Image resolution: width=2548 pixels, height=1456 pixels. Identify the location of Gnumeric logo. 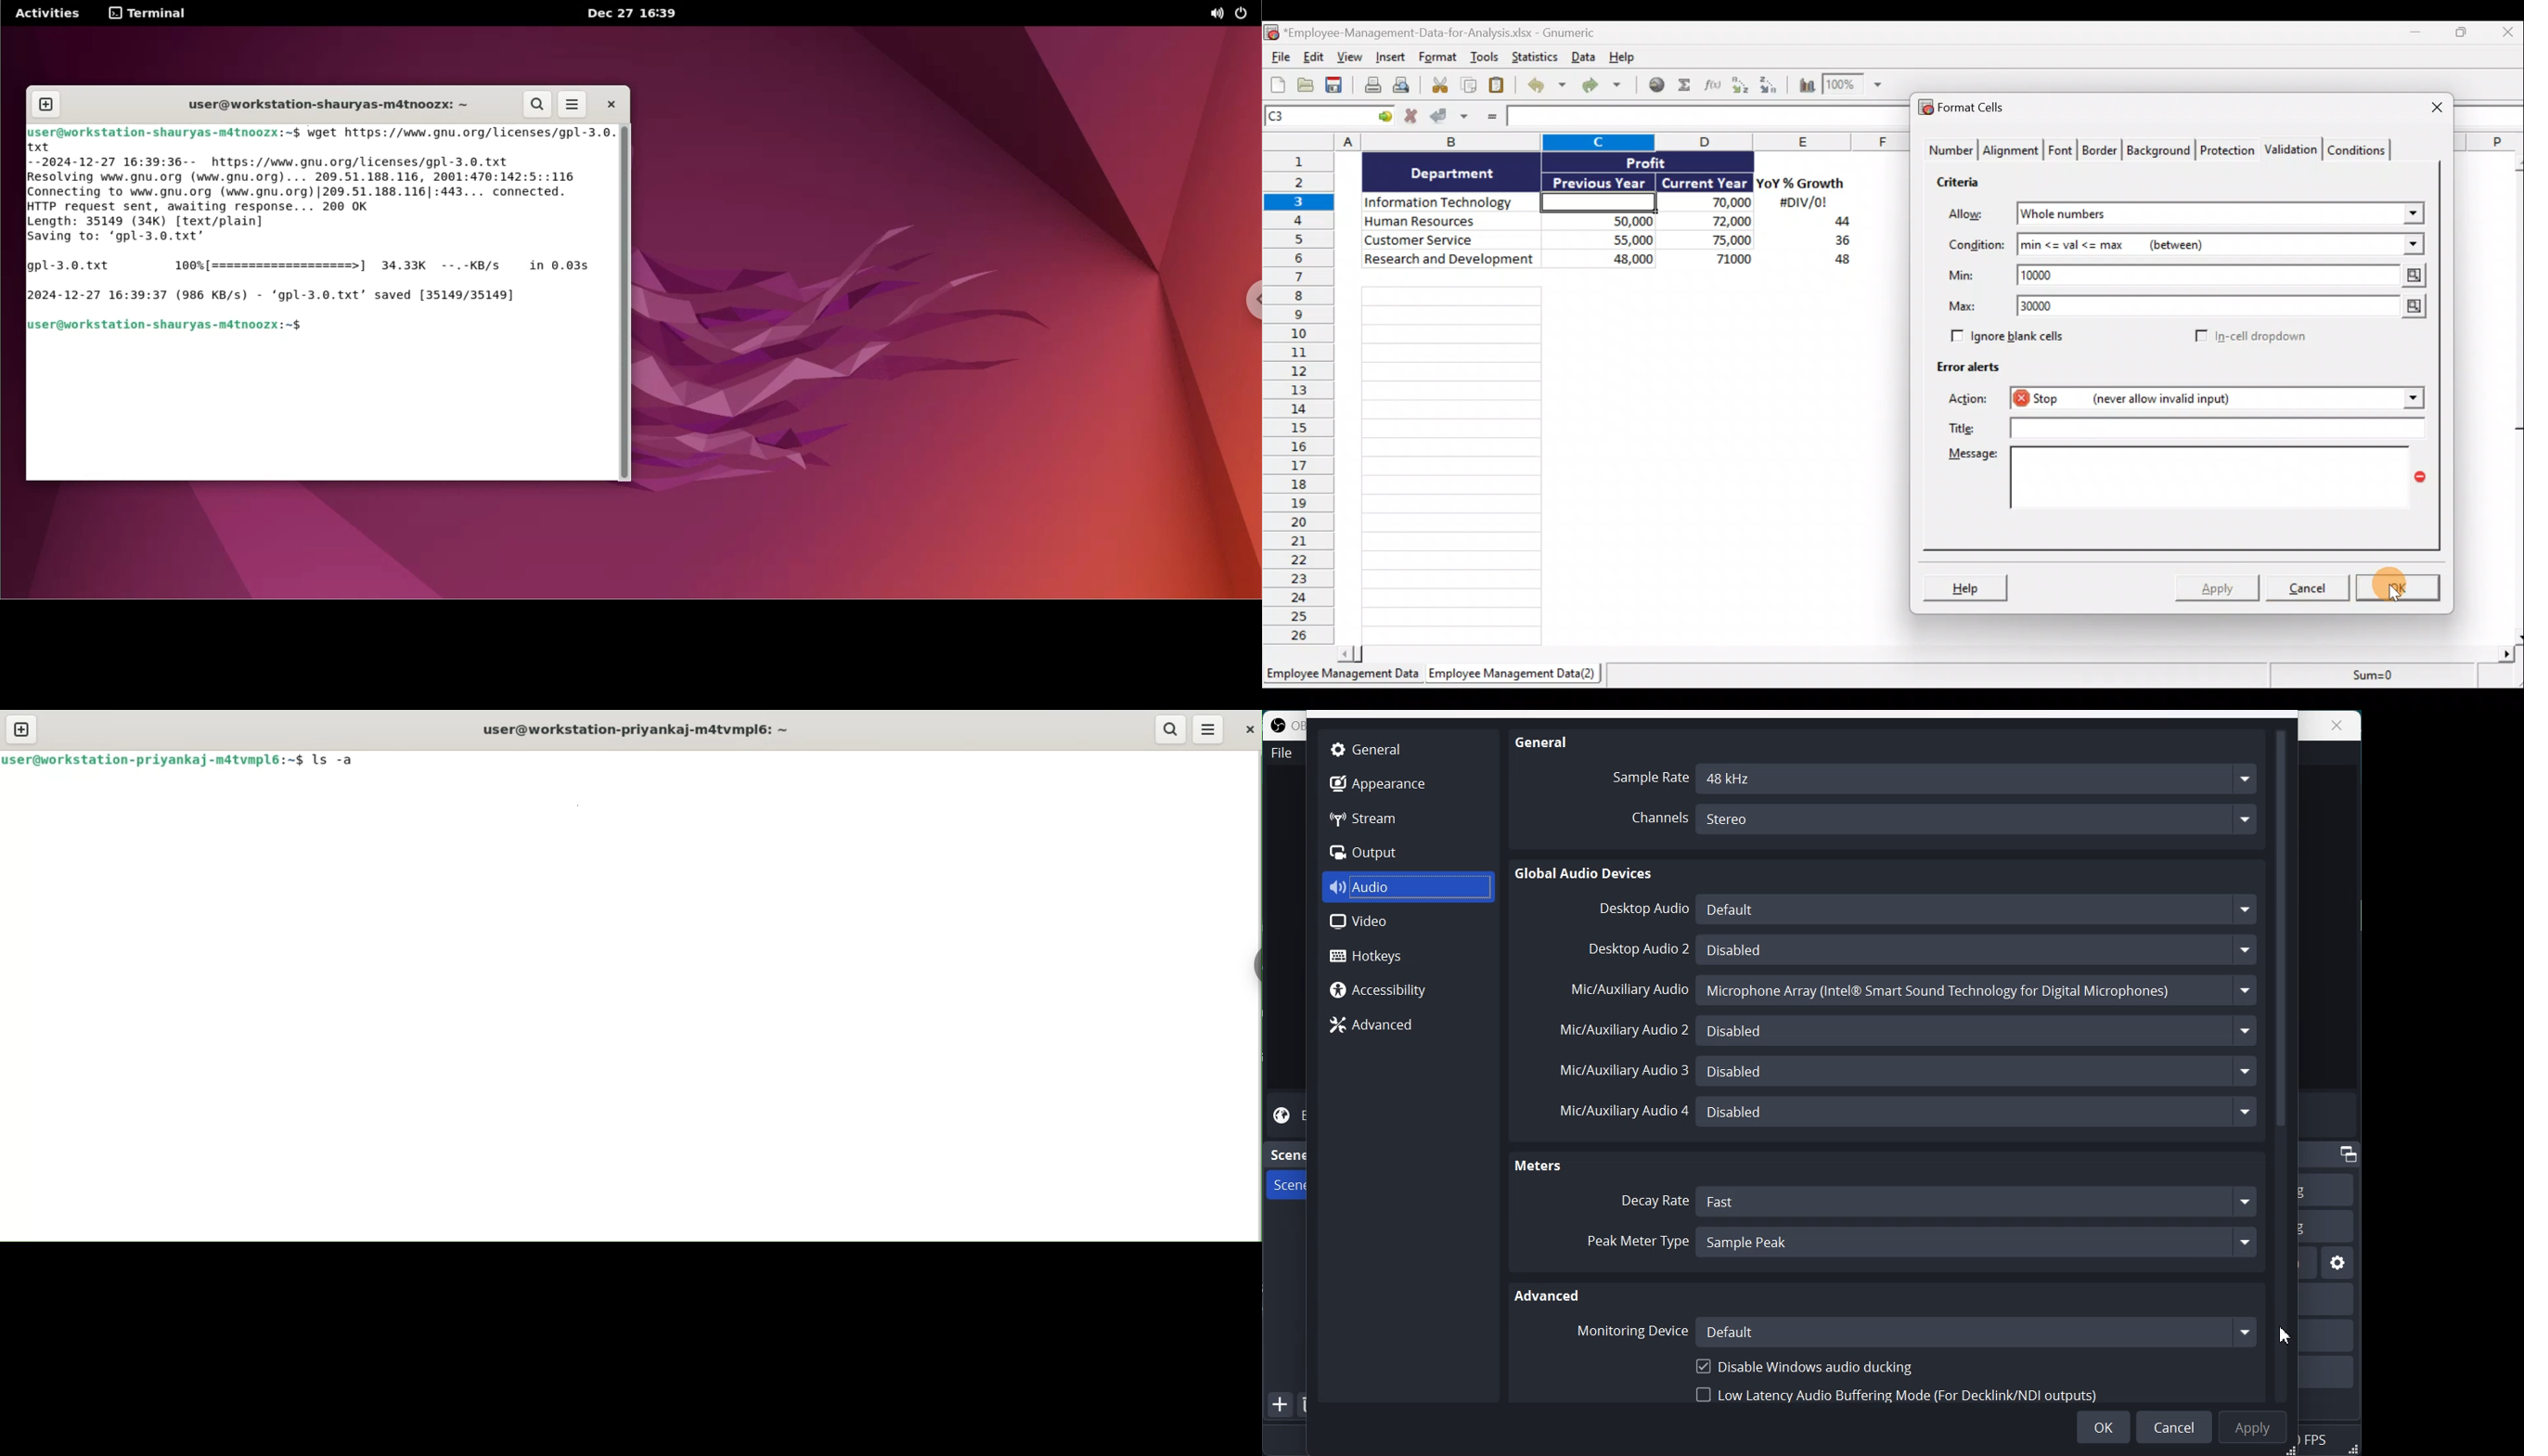
(1271, 32).